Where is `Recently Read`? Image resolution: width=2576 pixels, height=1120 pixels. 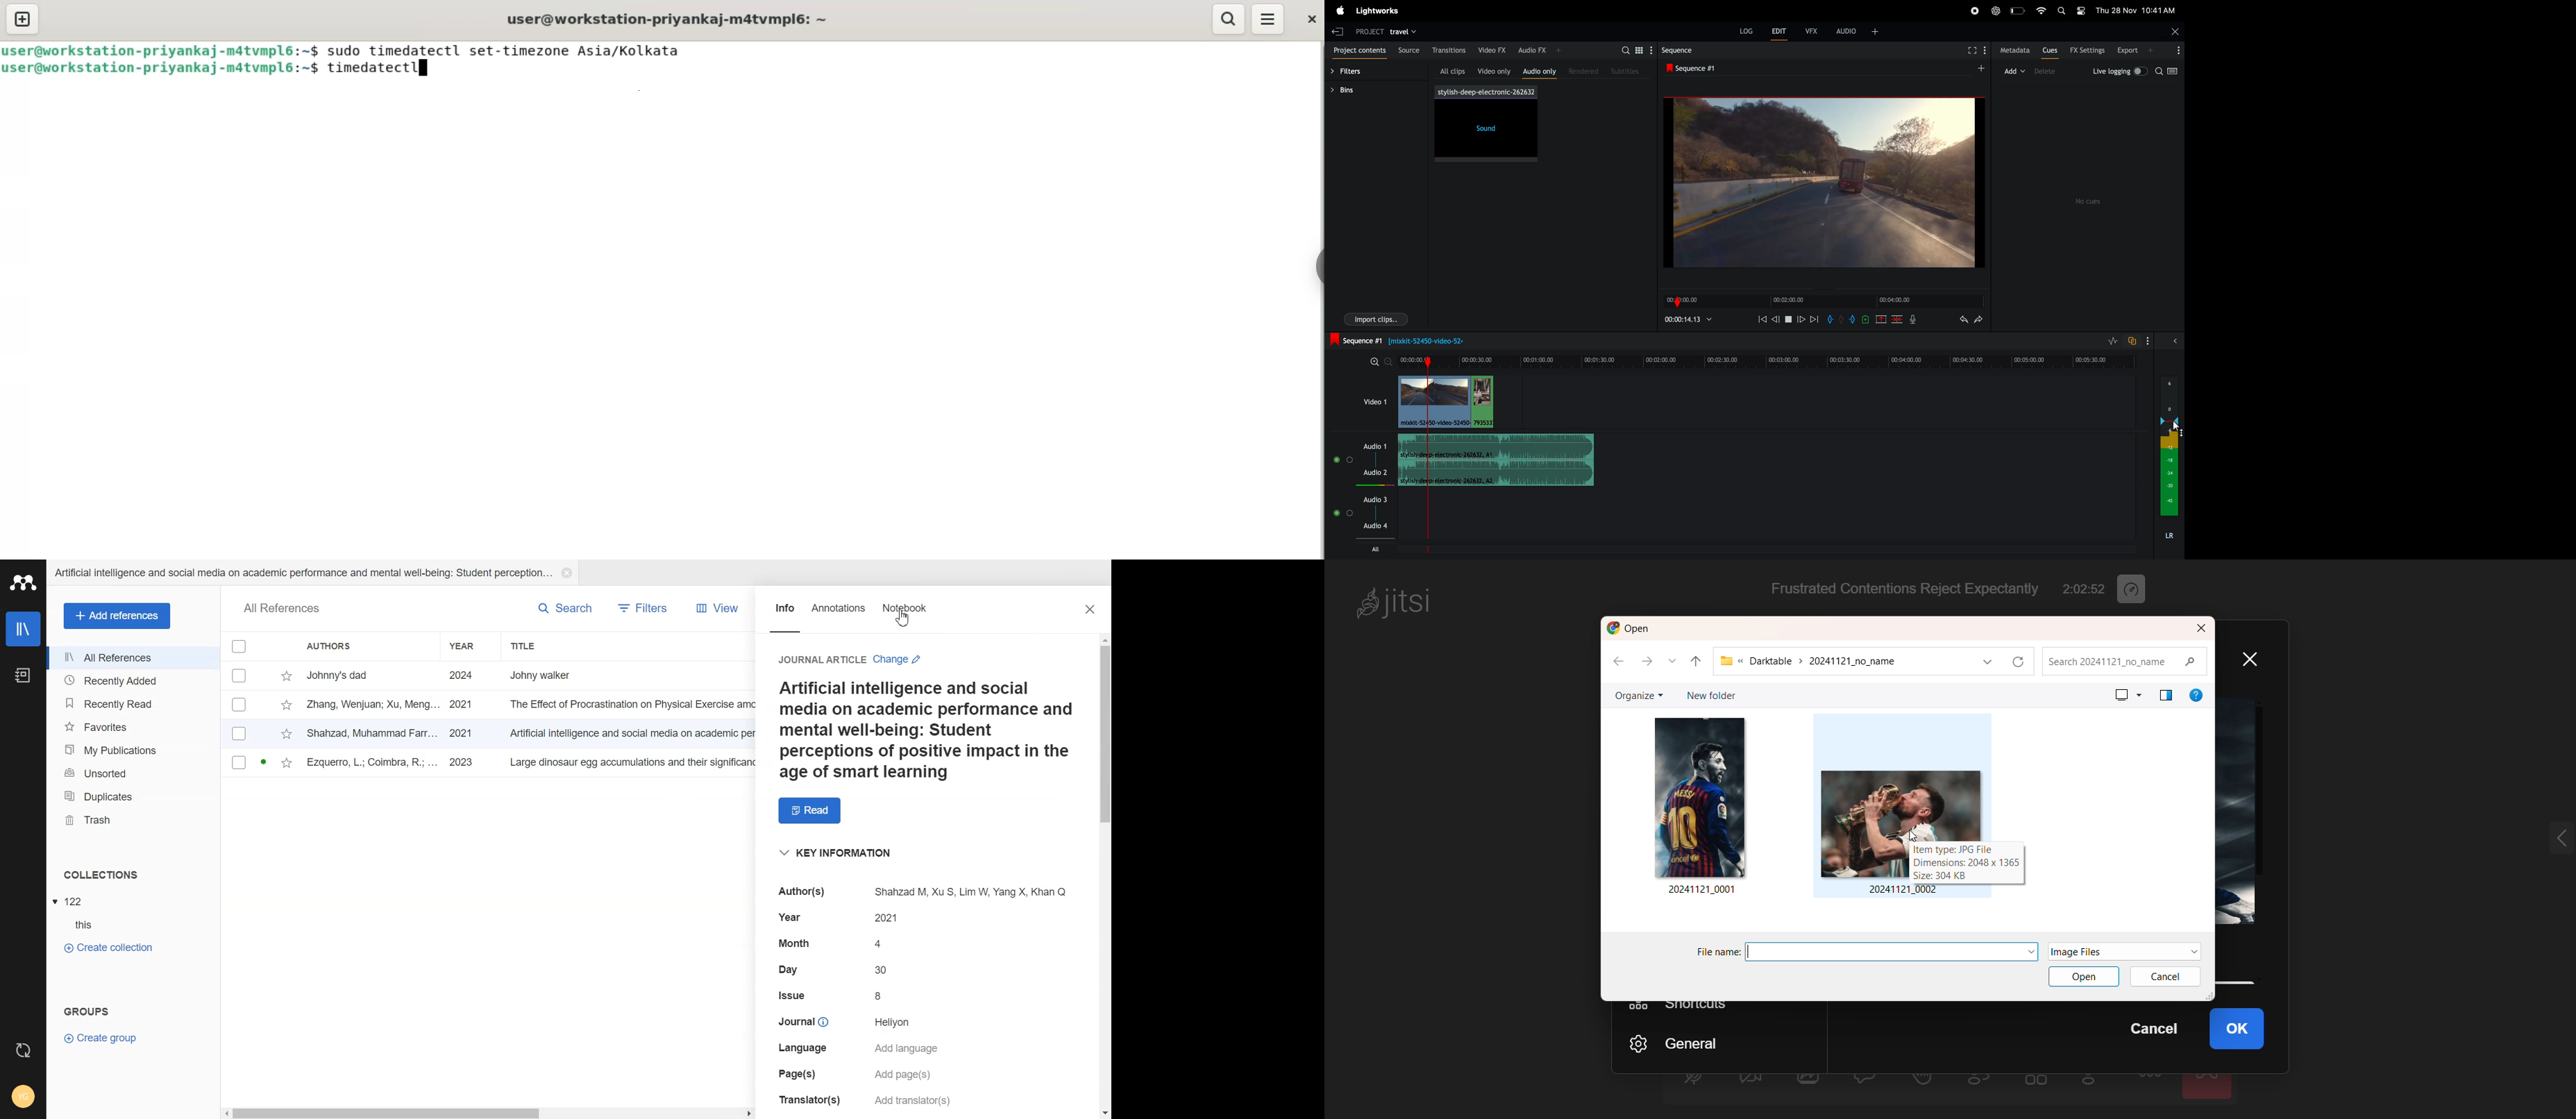 Recently Read is located at coordinates (132, 704).